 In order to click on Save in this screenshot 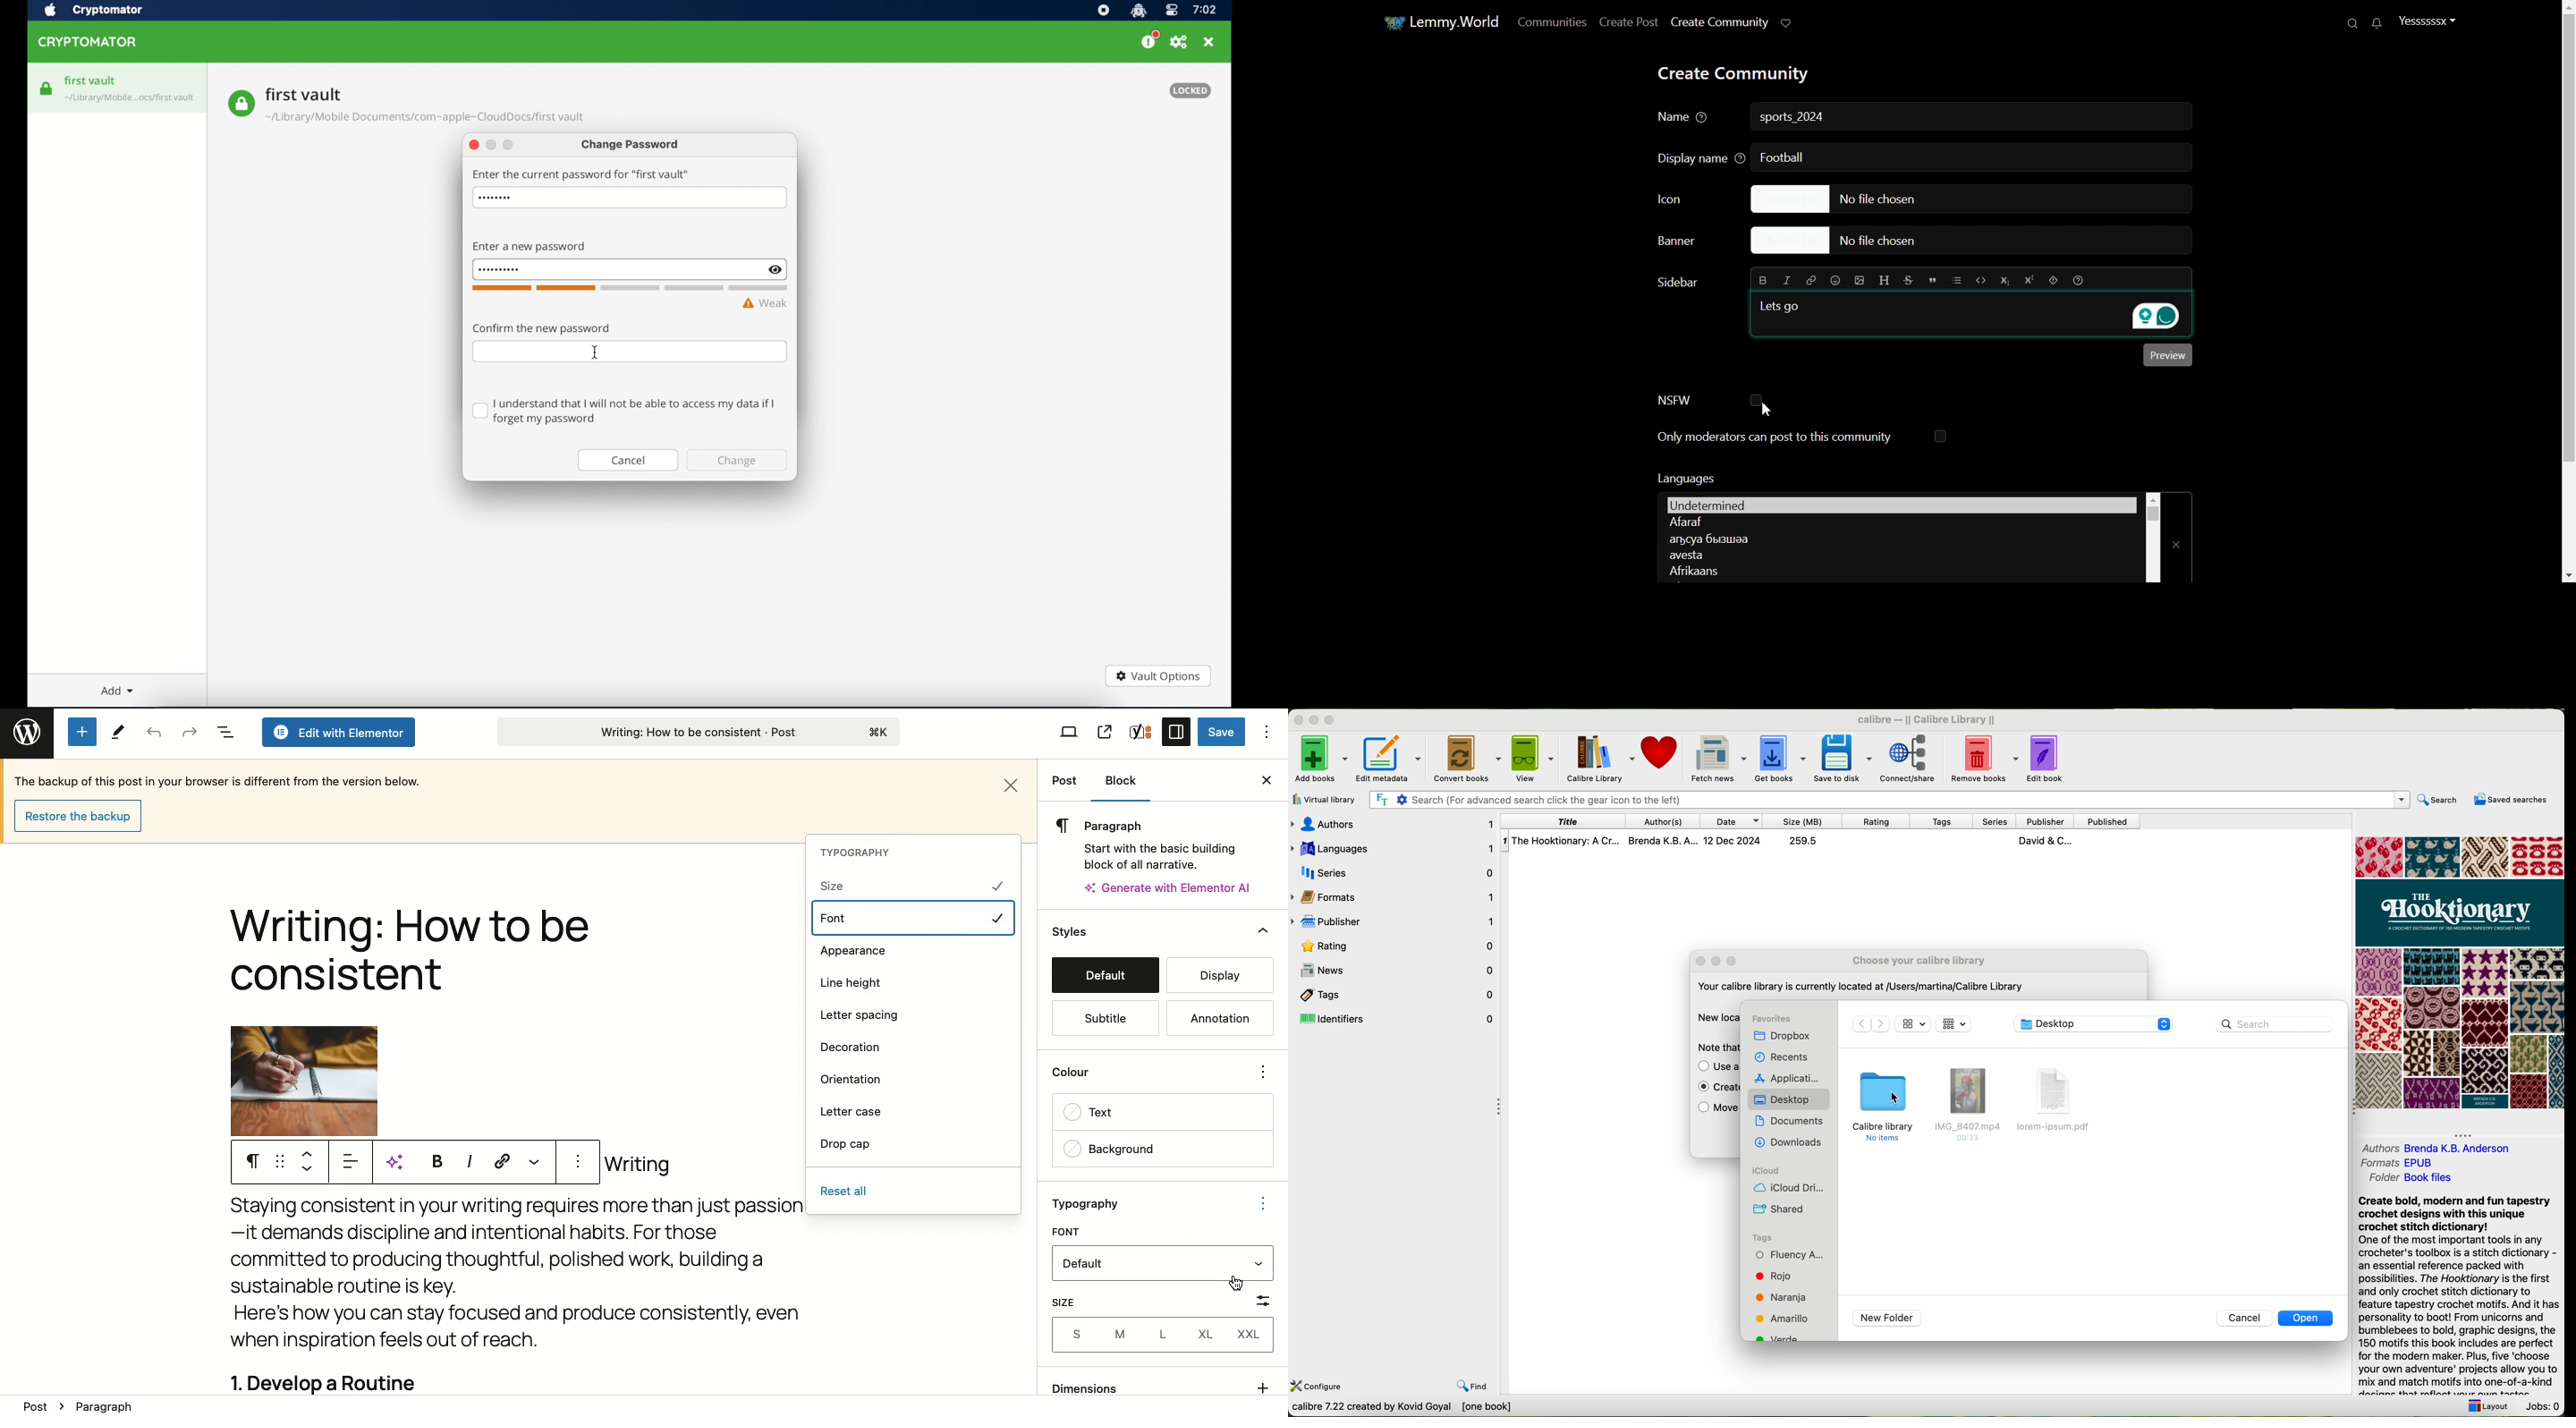, I will do `click(1221, 733)`.